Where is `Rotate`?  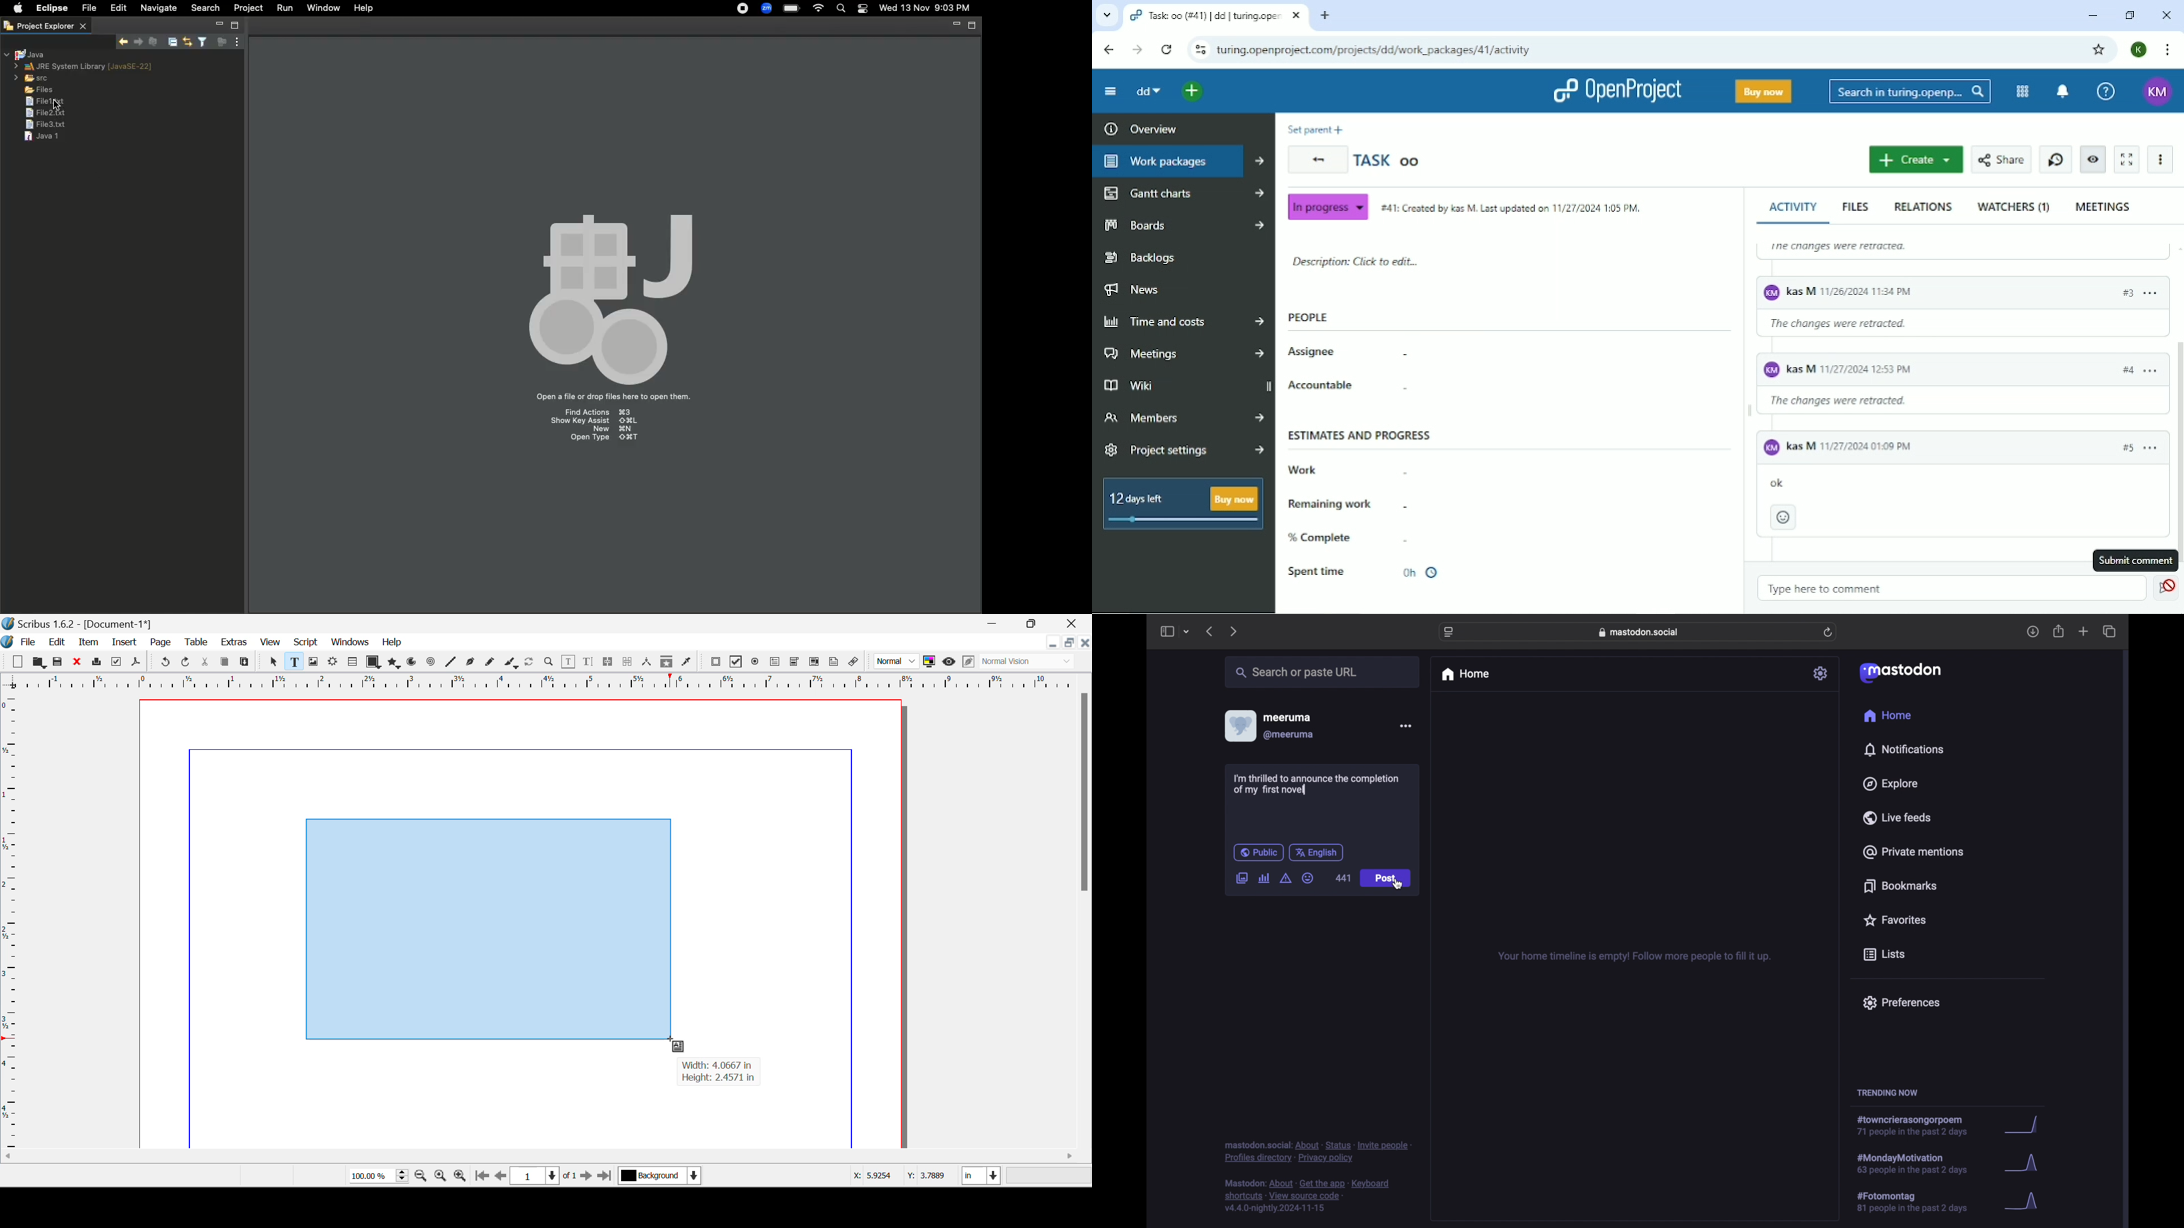
Rotate is located at coordinates (530, 661).